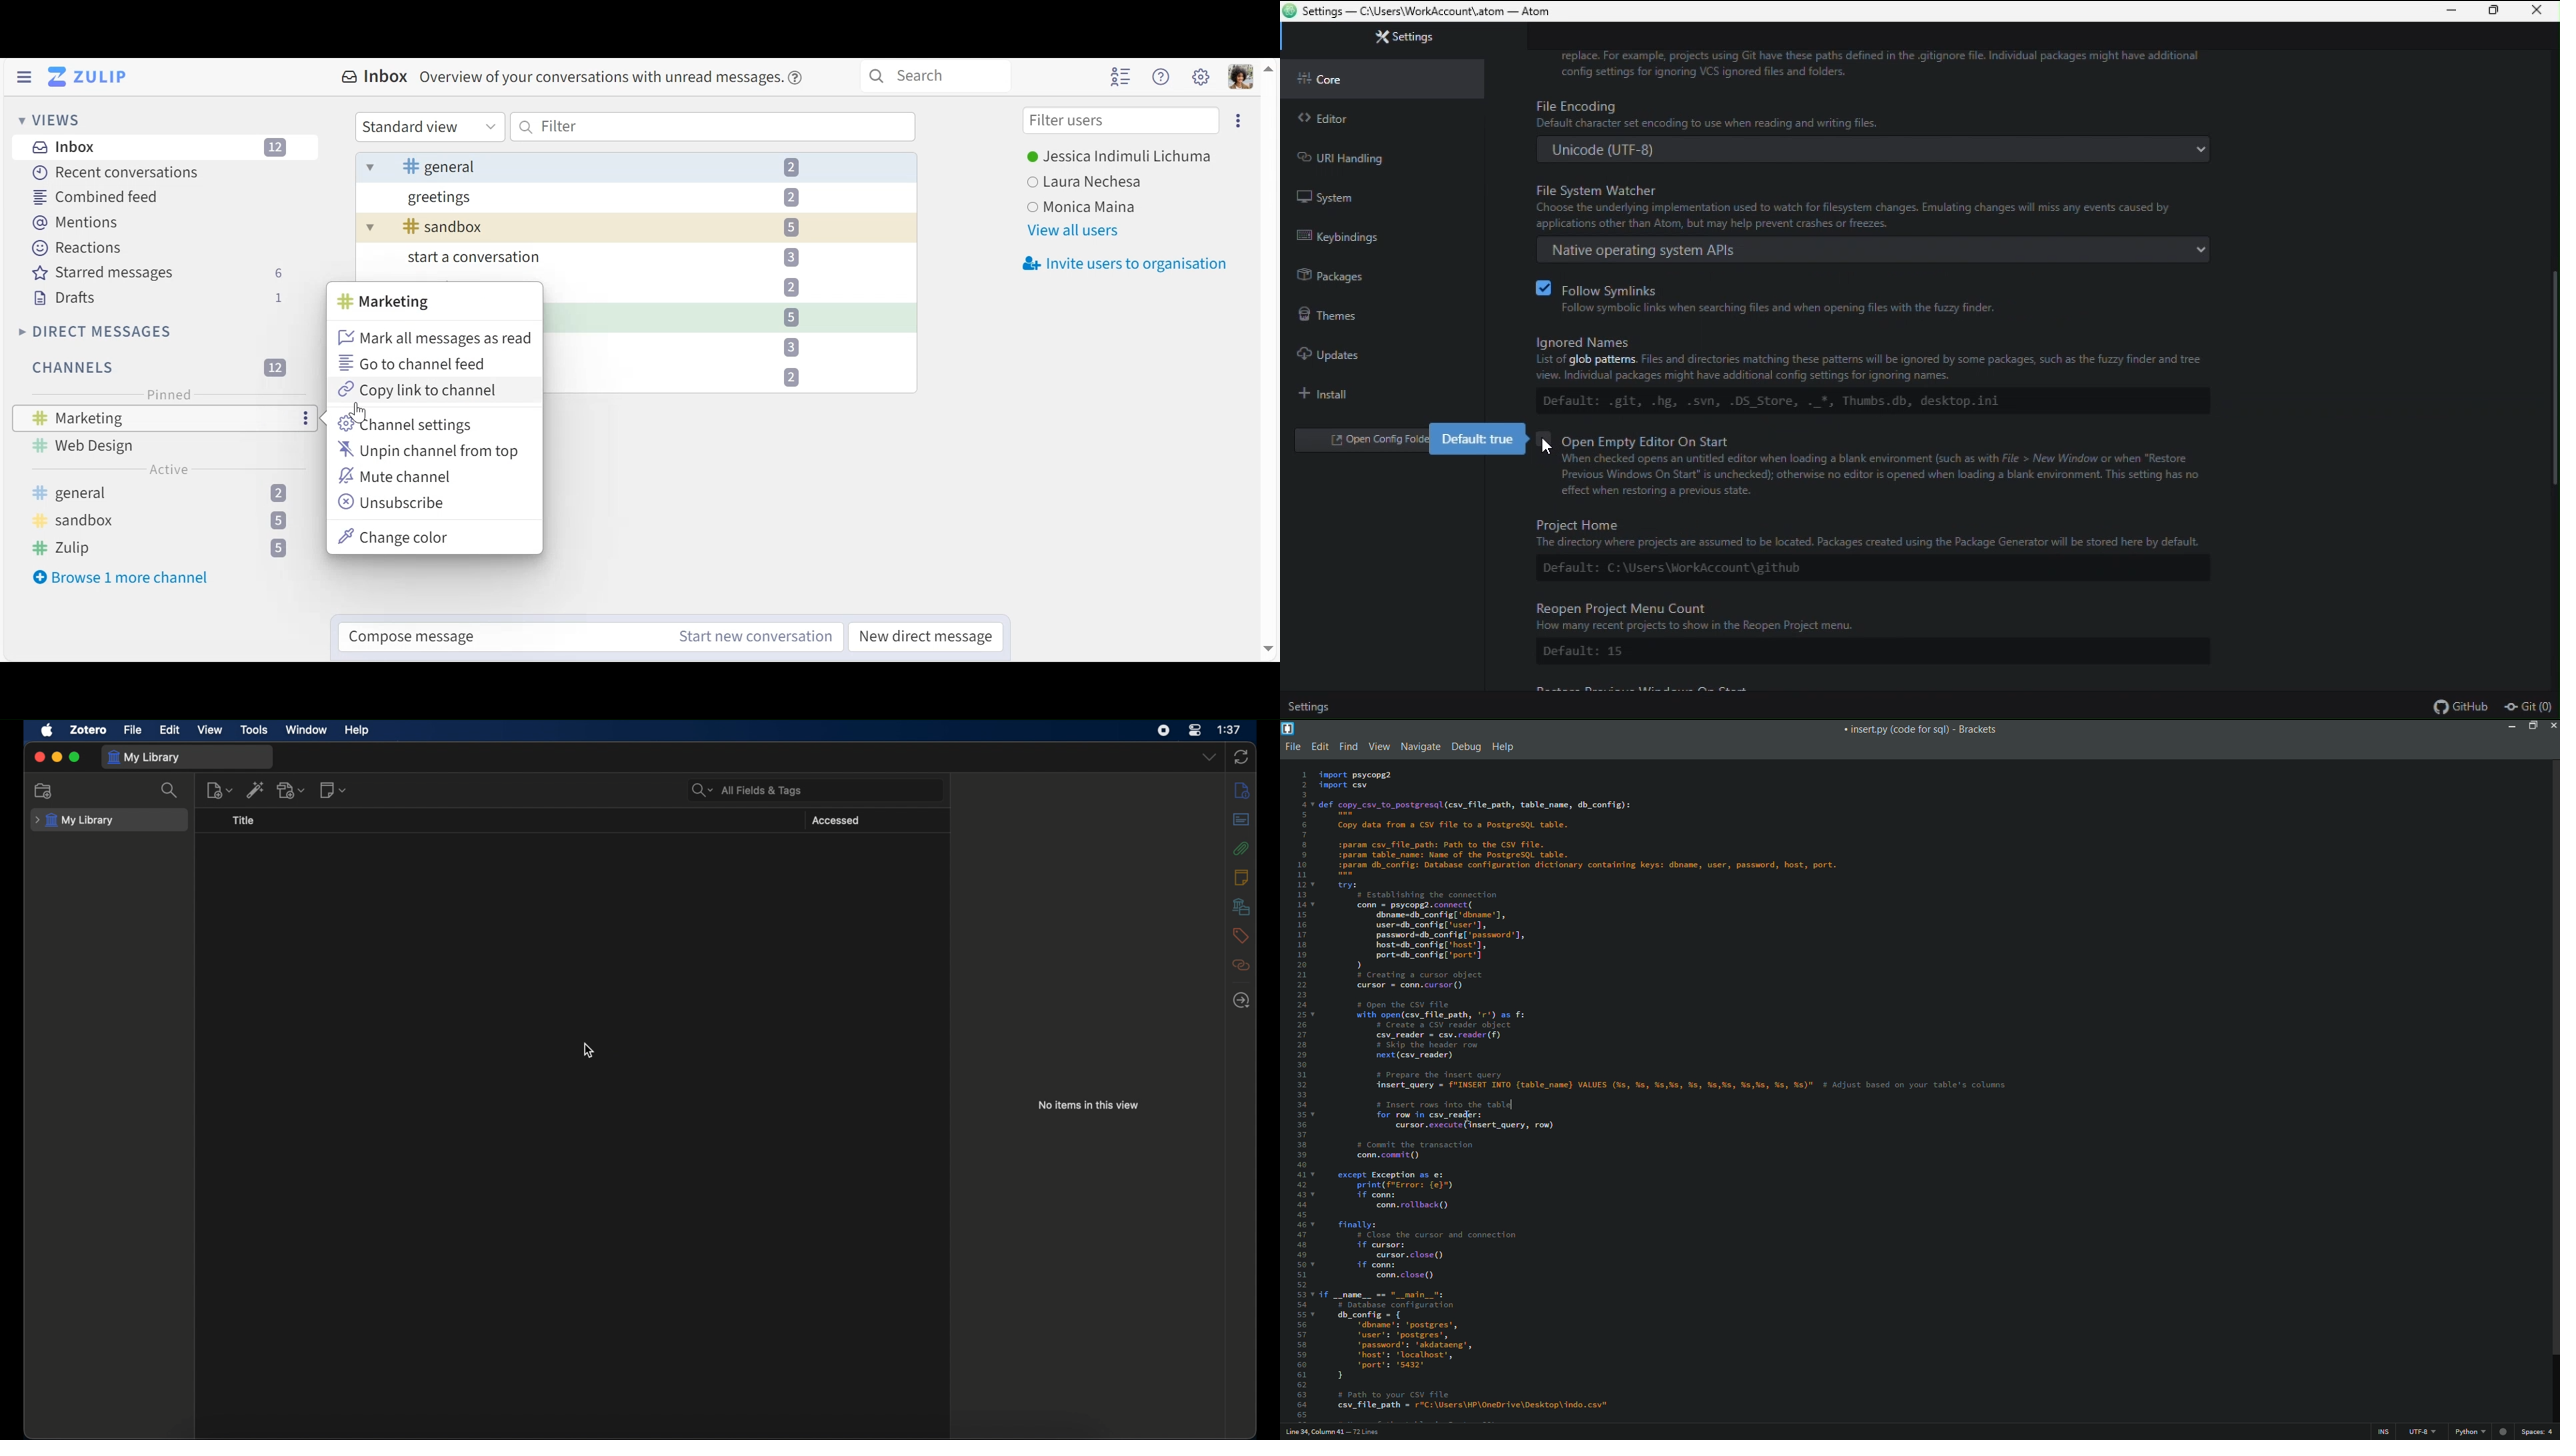 The height and width of the screenshot is (1456, 2576). I want to click on Browse more channel, so click(121, 578).